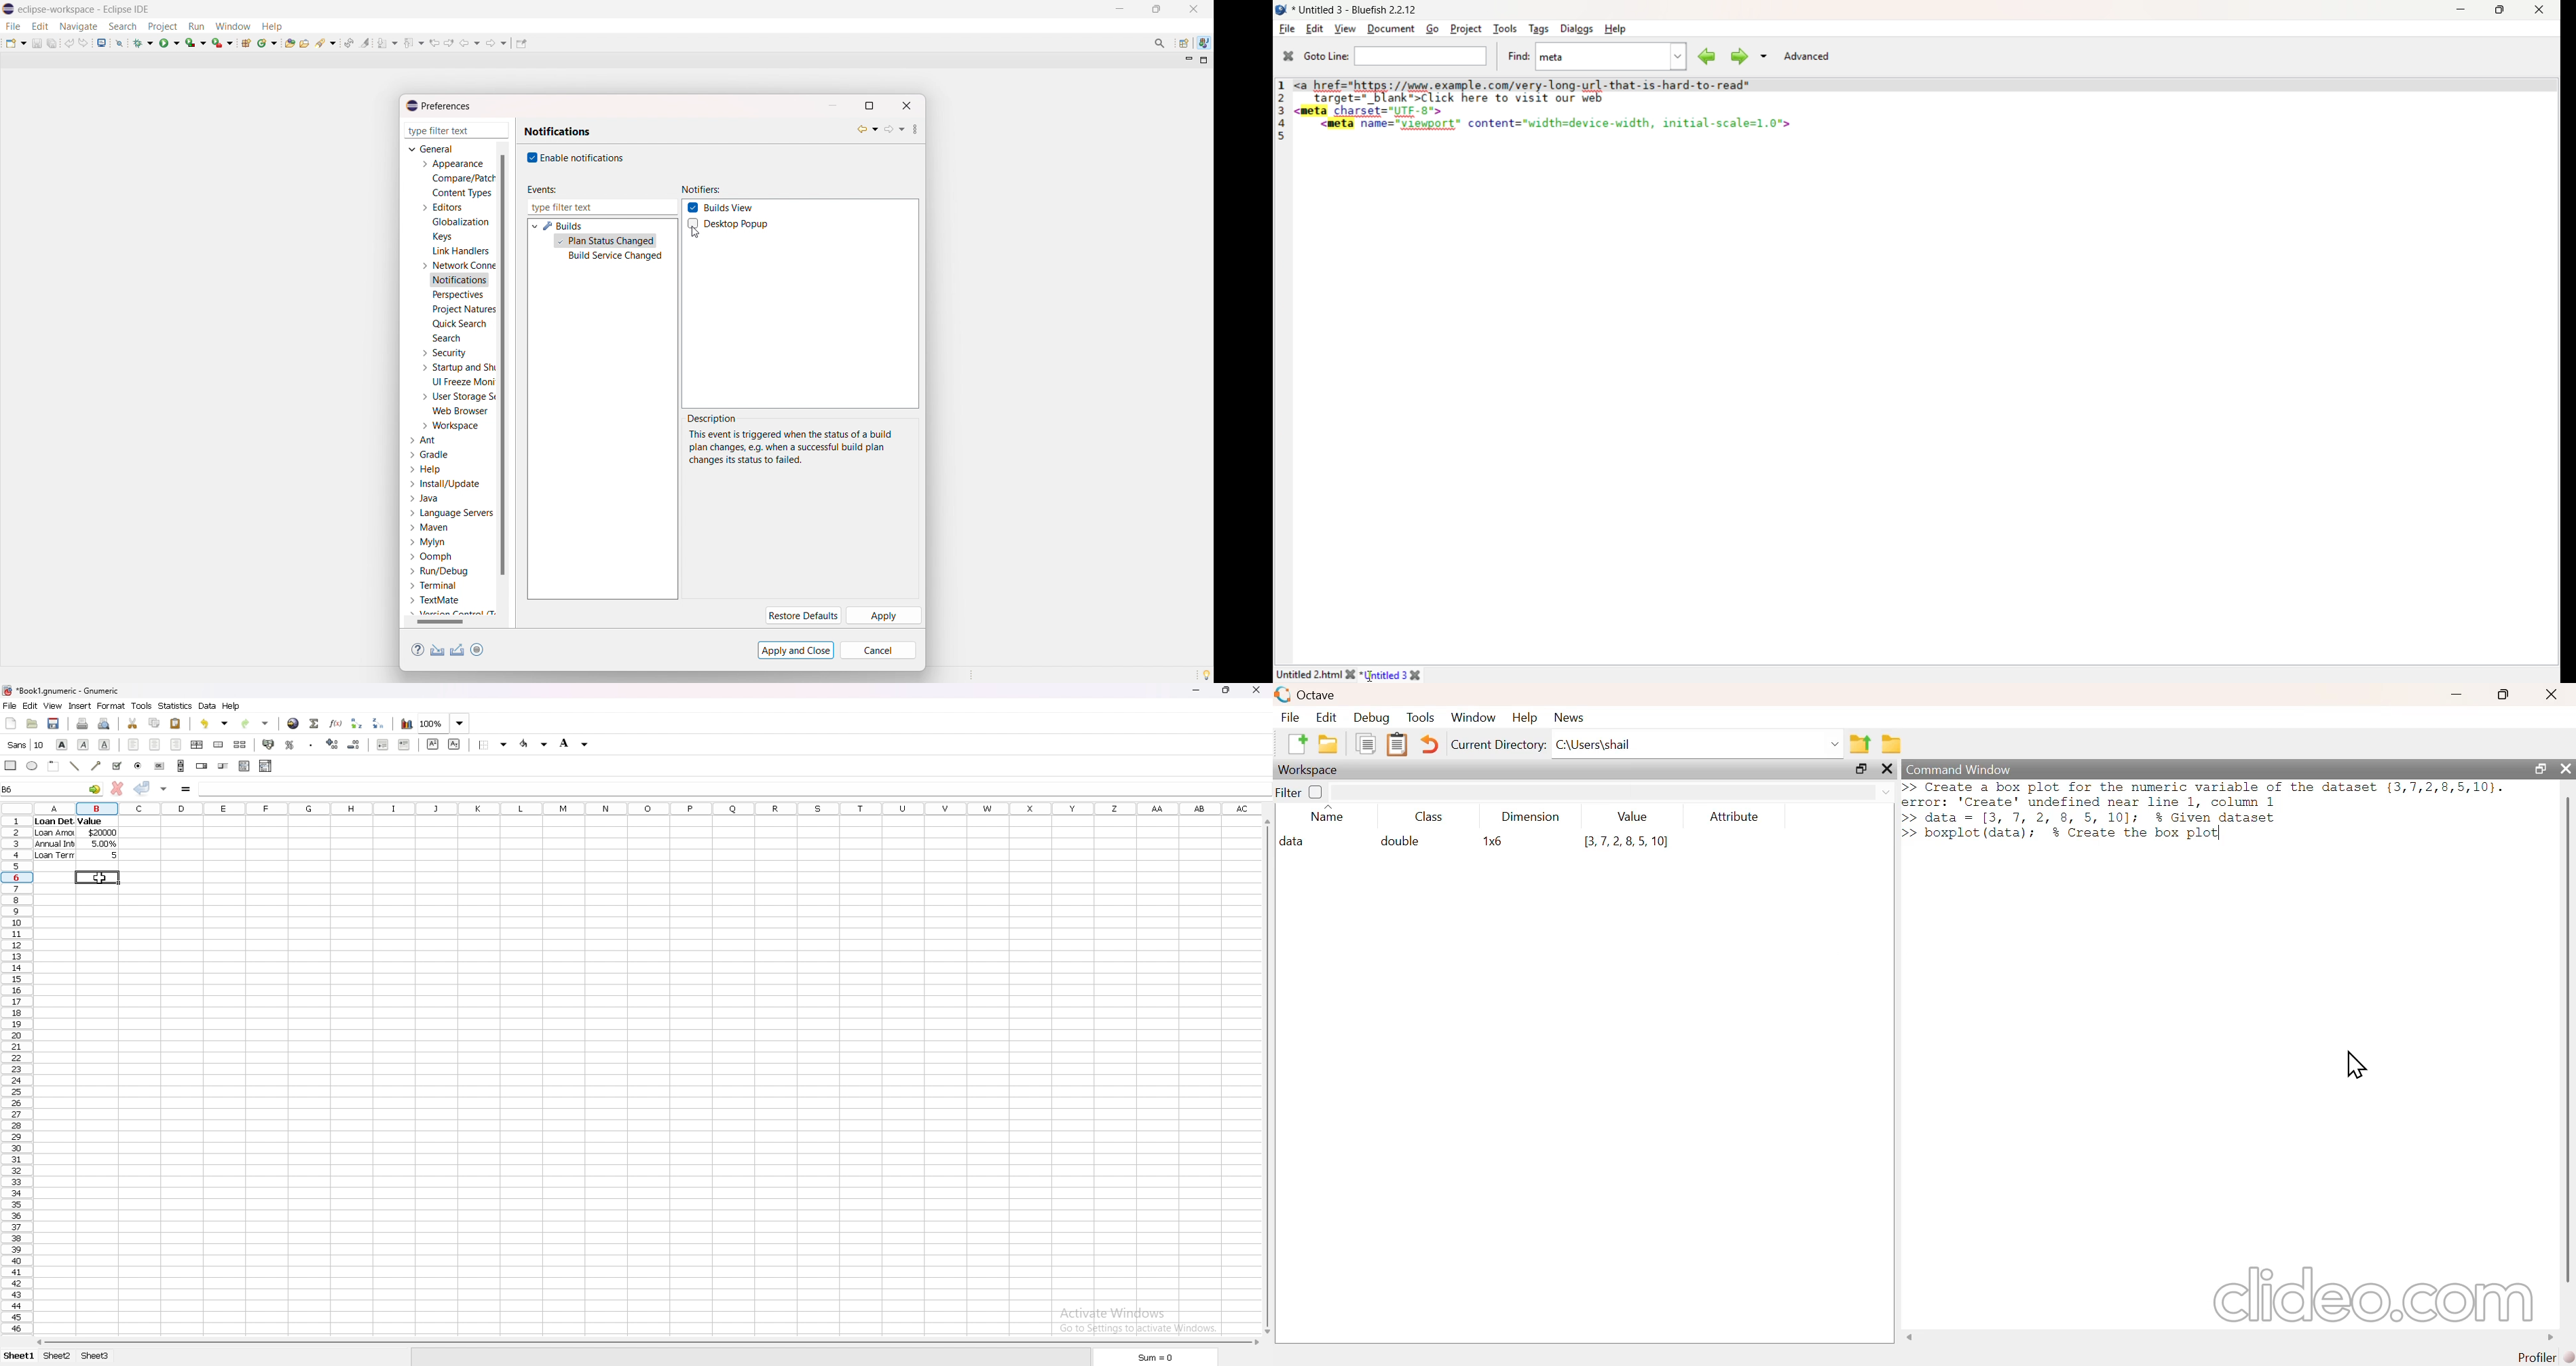  What do you see at coordinates (701, 190) in the screenshot?
I see `notifiers` at bounding box center [701, 190].